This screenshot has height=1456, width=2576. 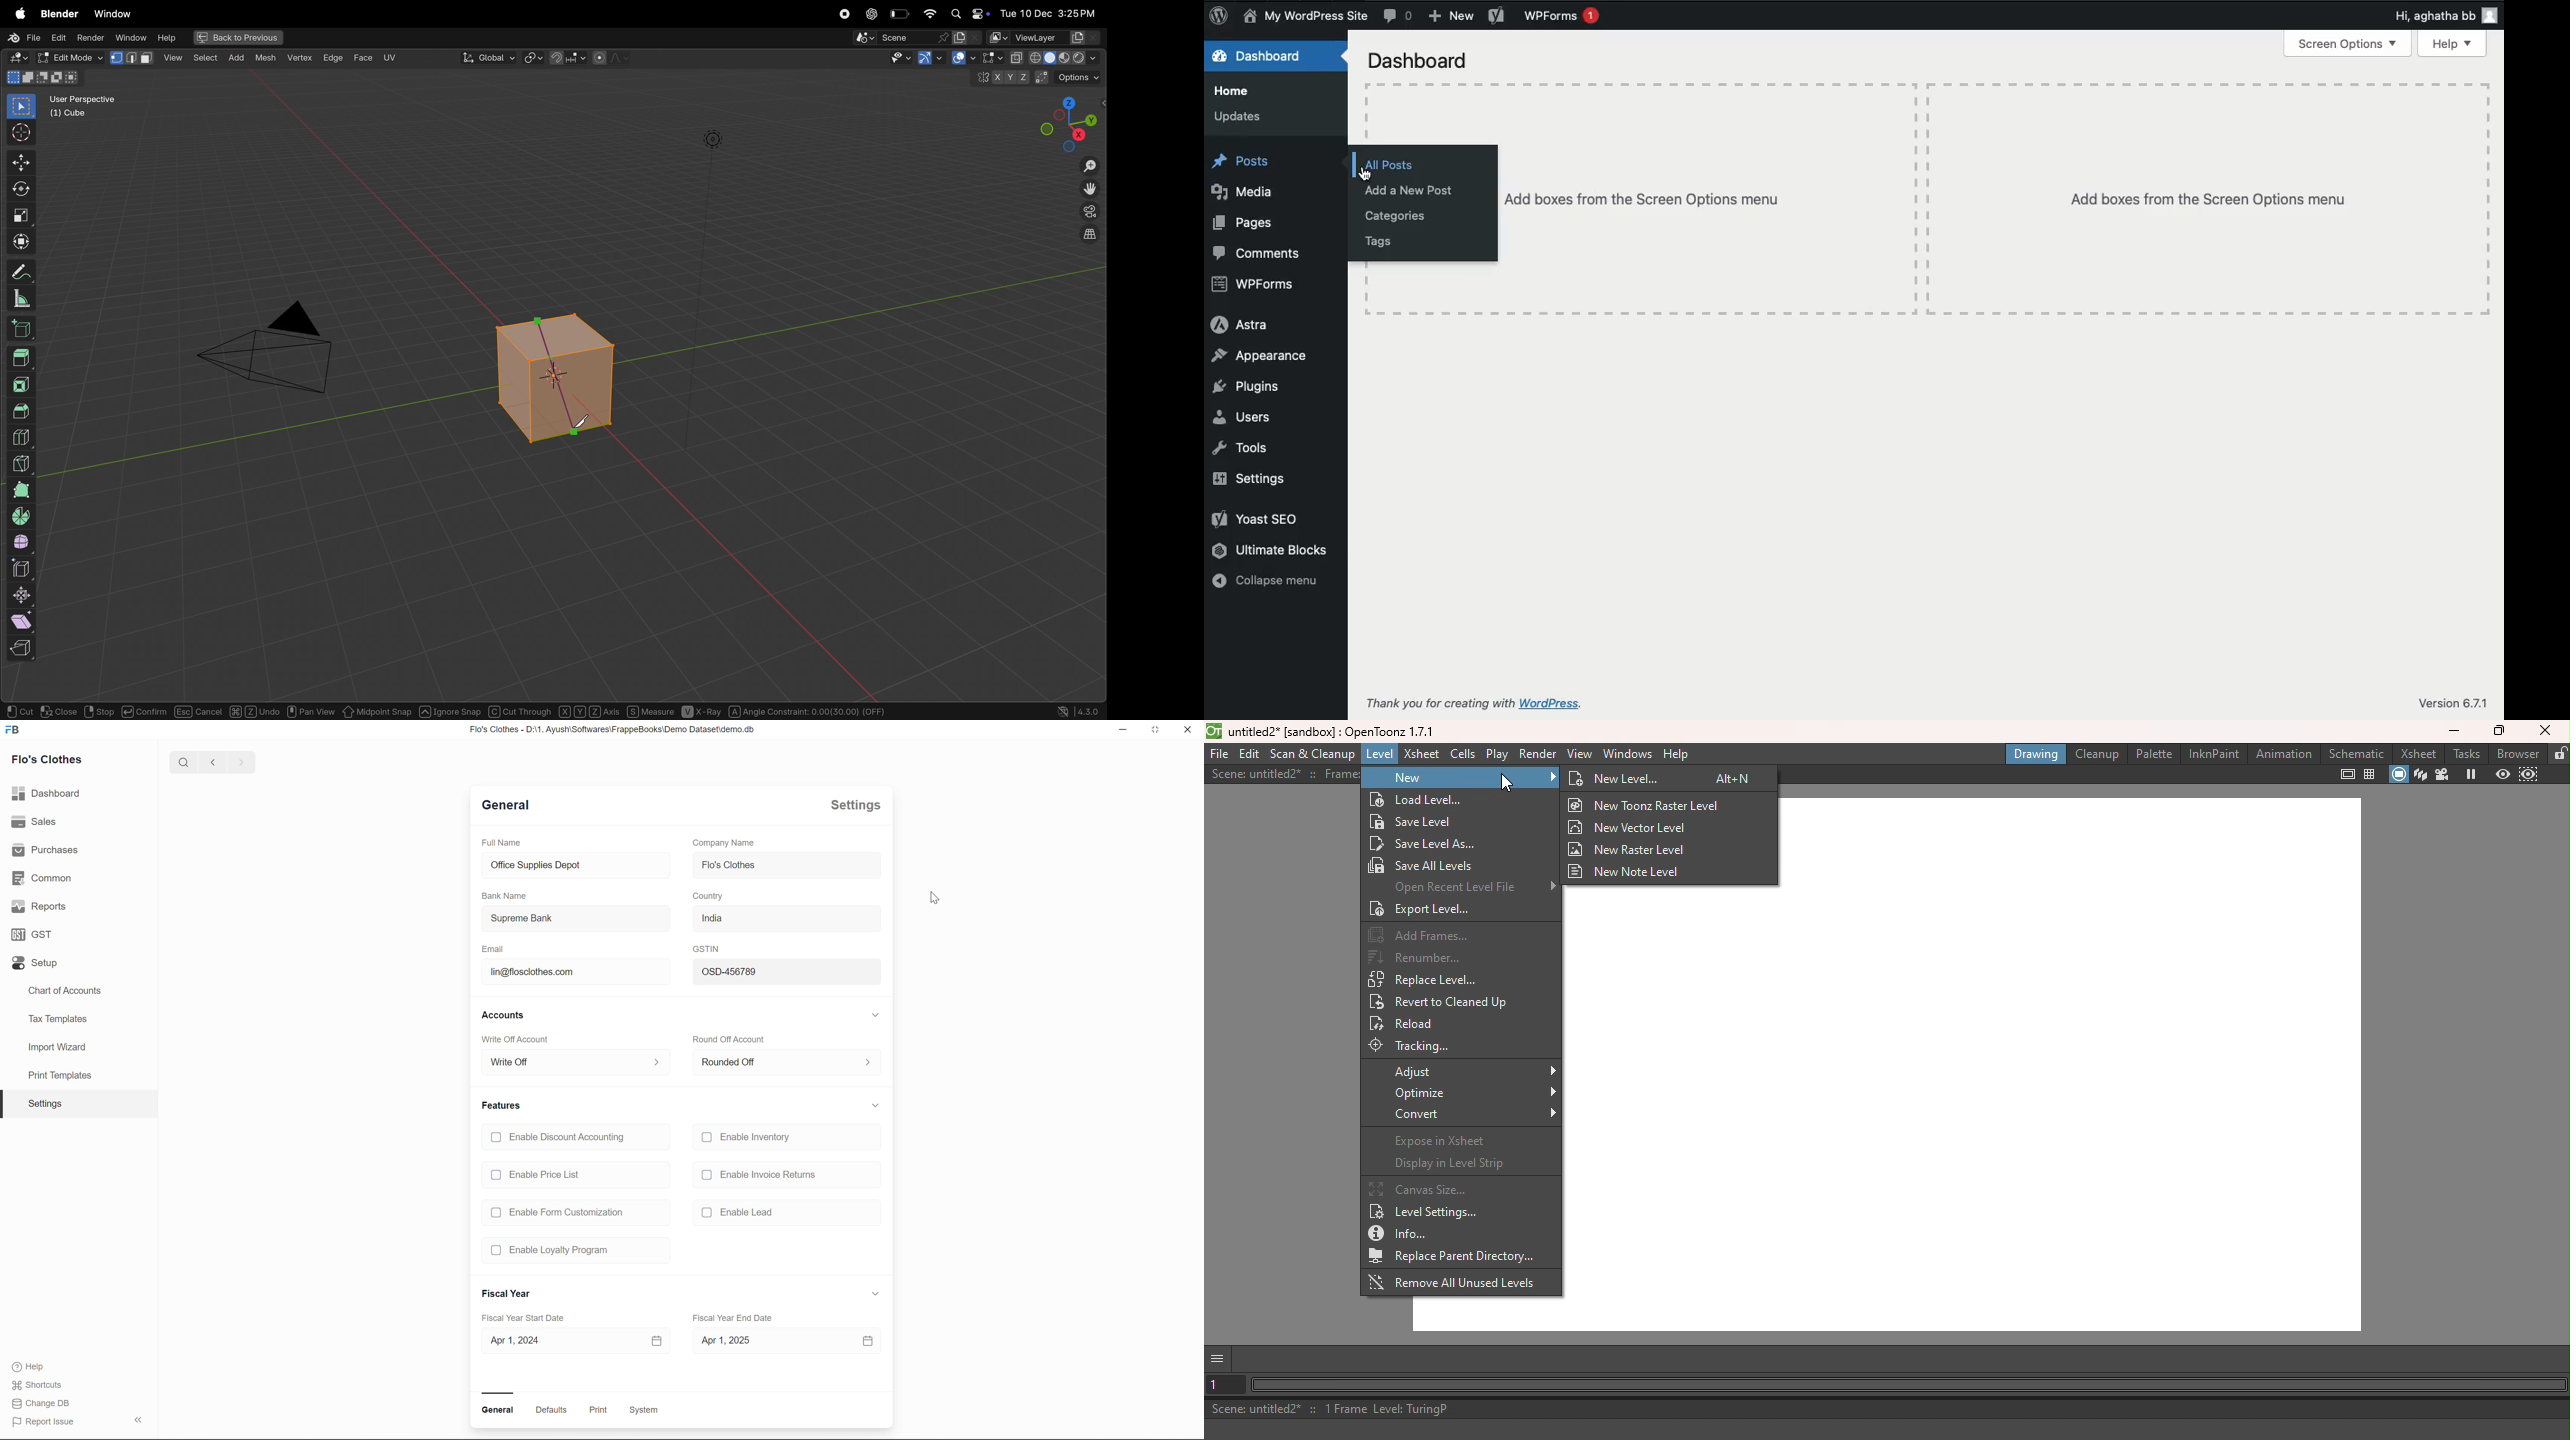 What do you see at coordinates (1470, 1094) in the screenshot?
I see `Optimize` at bounding box center [1470, 1094].